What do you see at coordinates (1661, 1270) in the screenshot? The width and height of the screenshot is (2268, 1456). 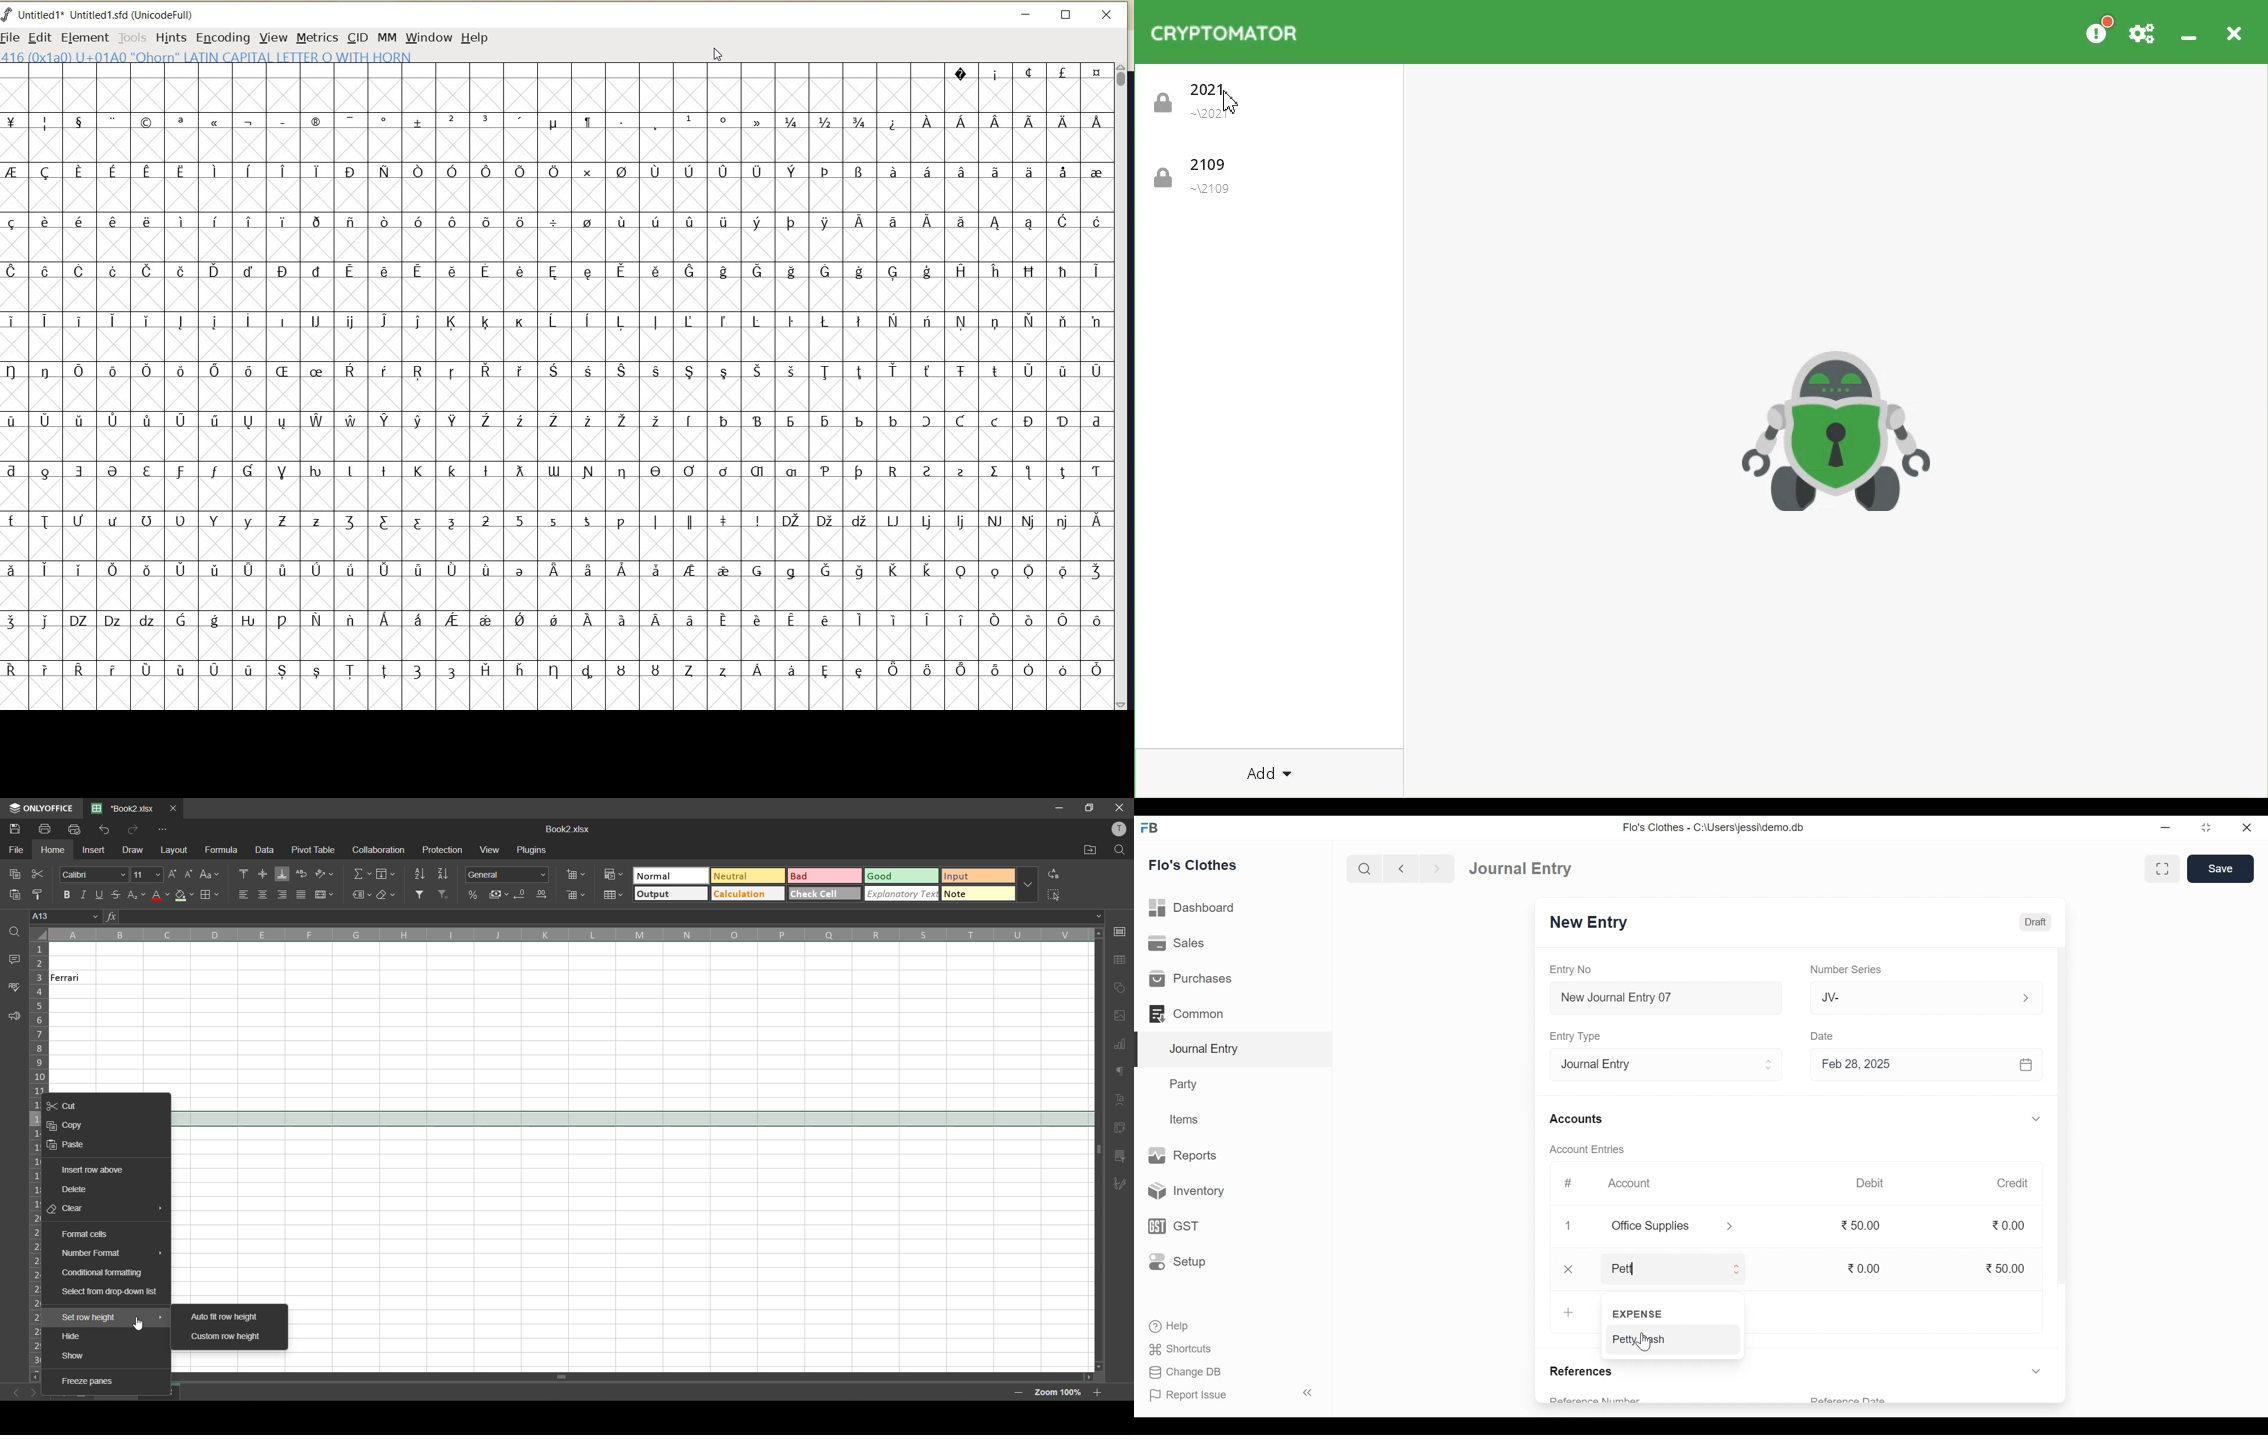 I see `Pett` at bounding box center [1661, 1270].